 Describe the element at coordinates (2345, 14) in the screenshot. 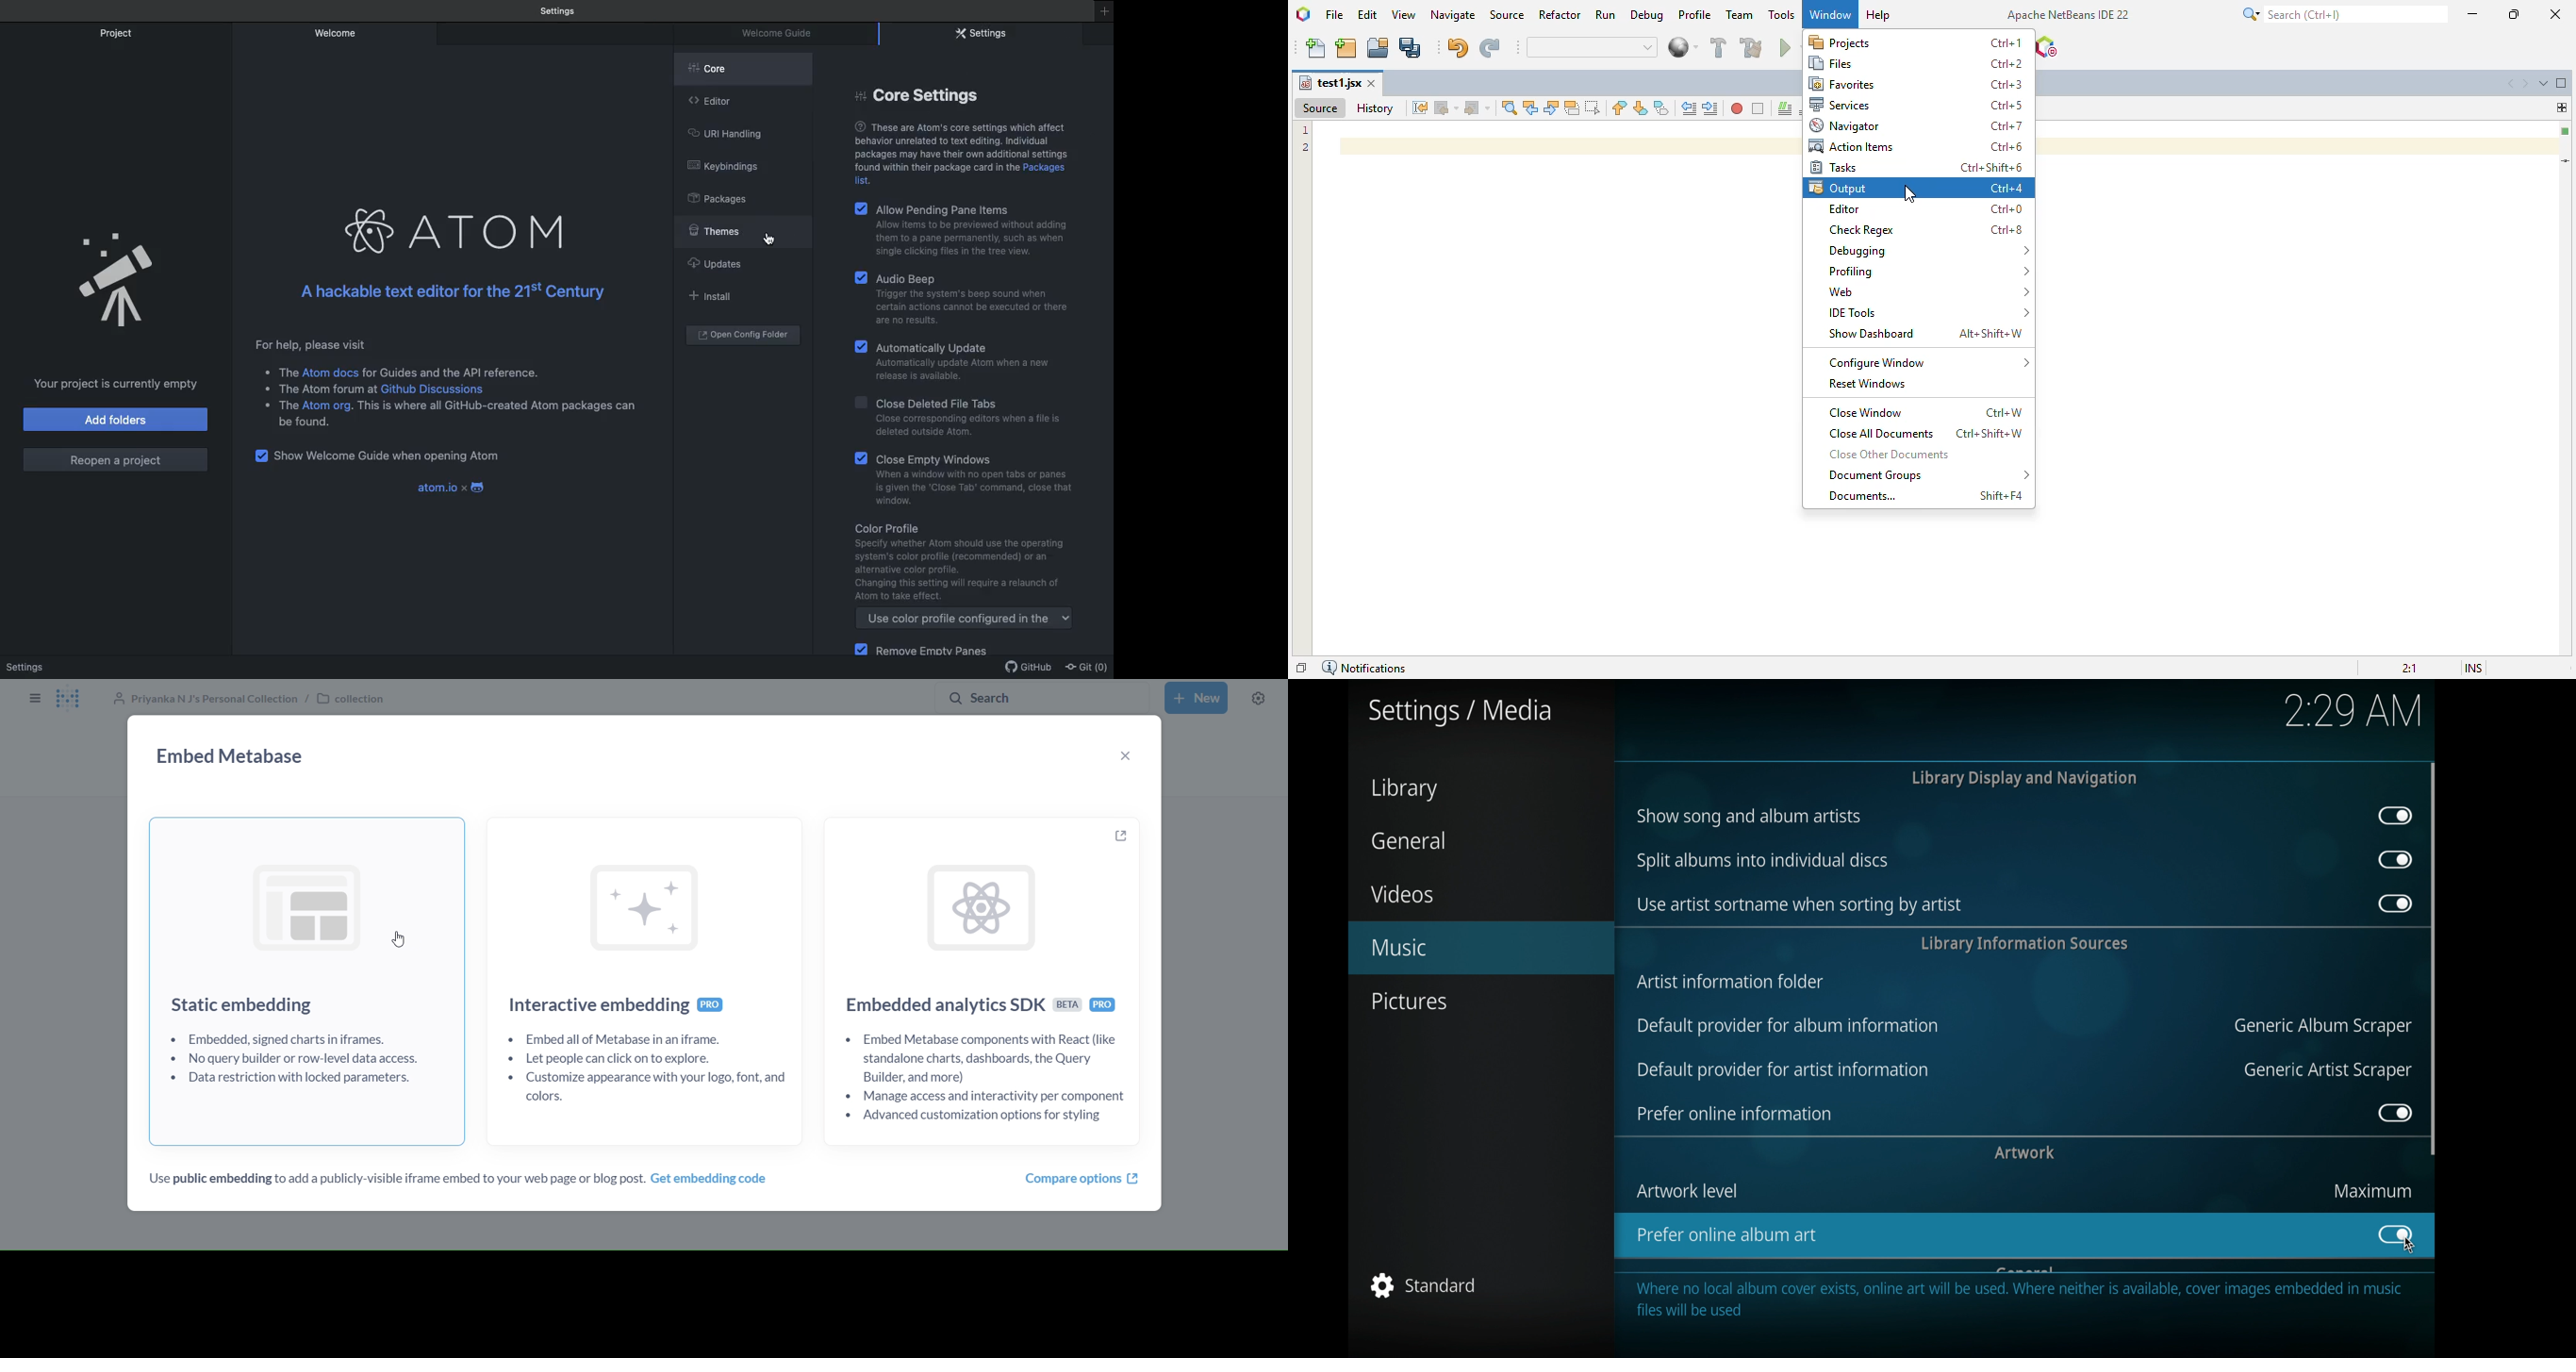

I see `search` at that location.